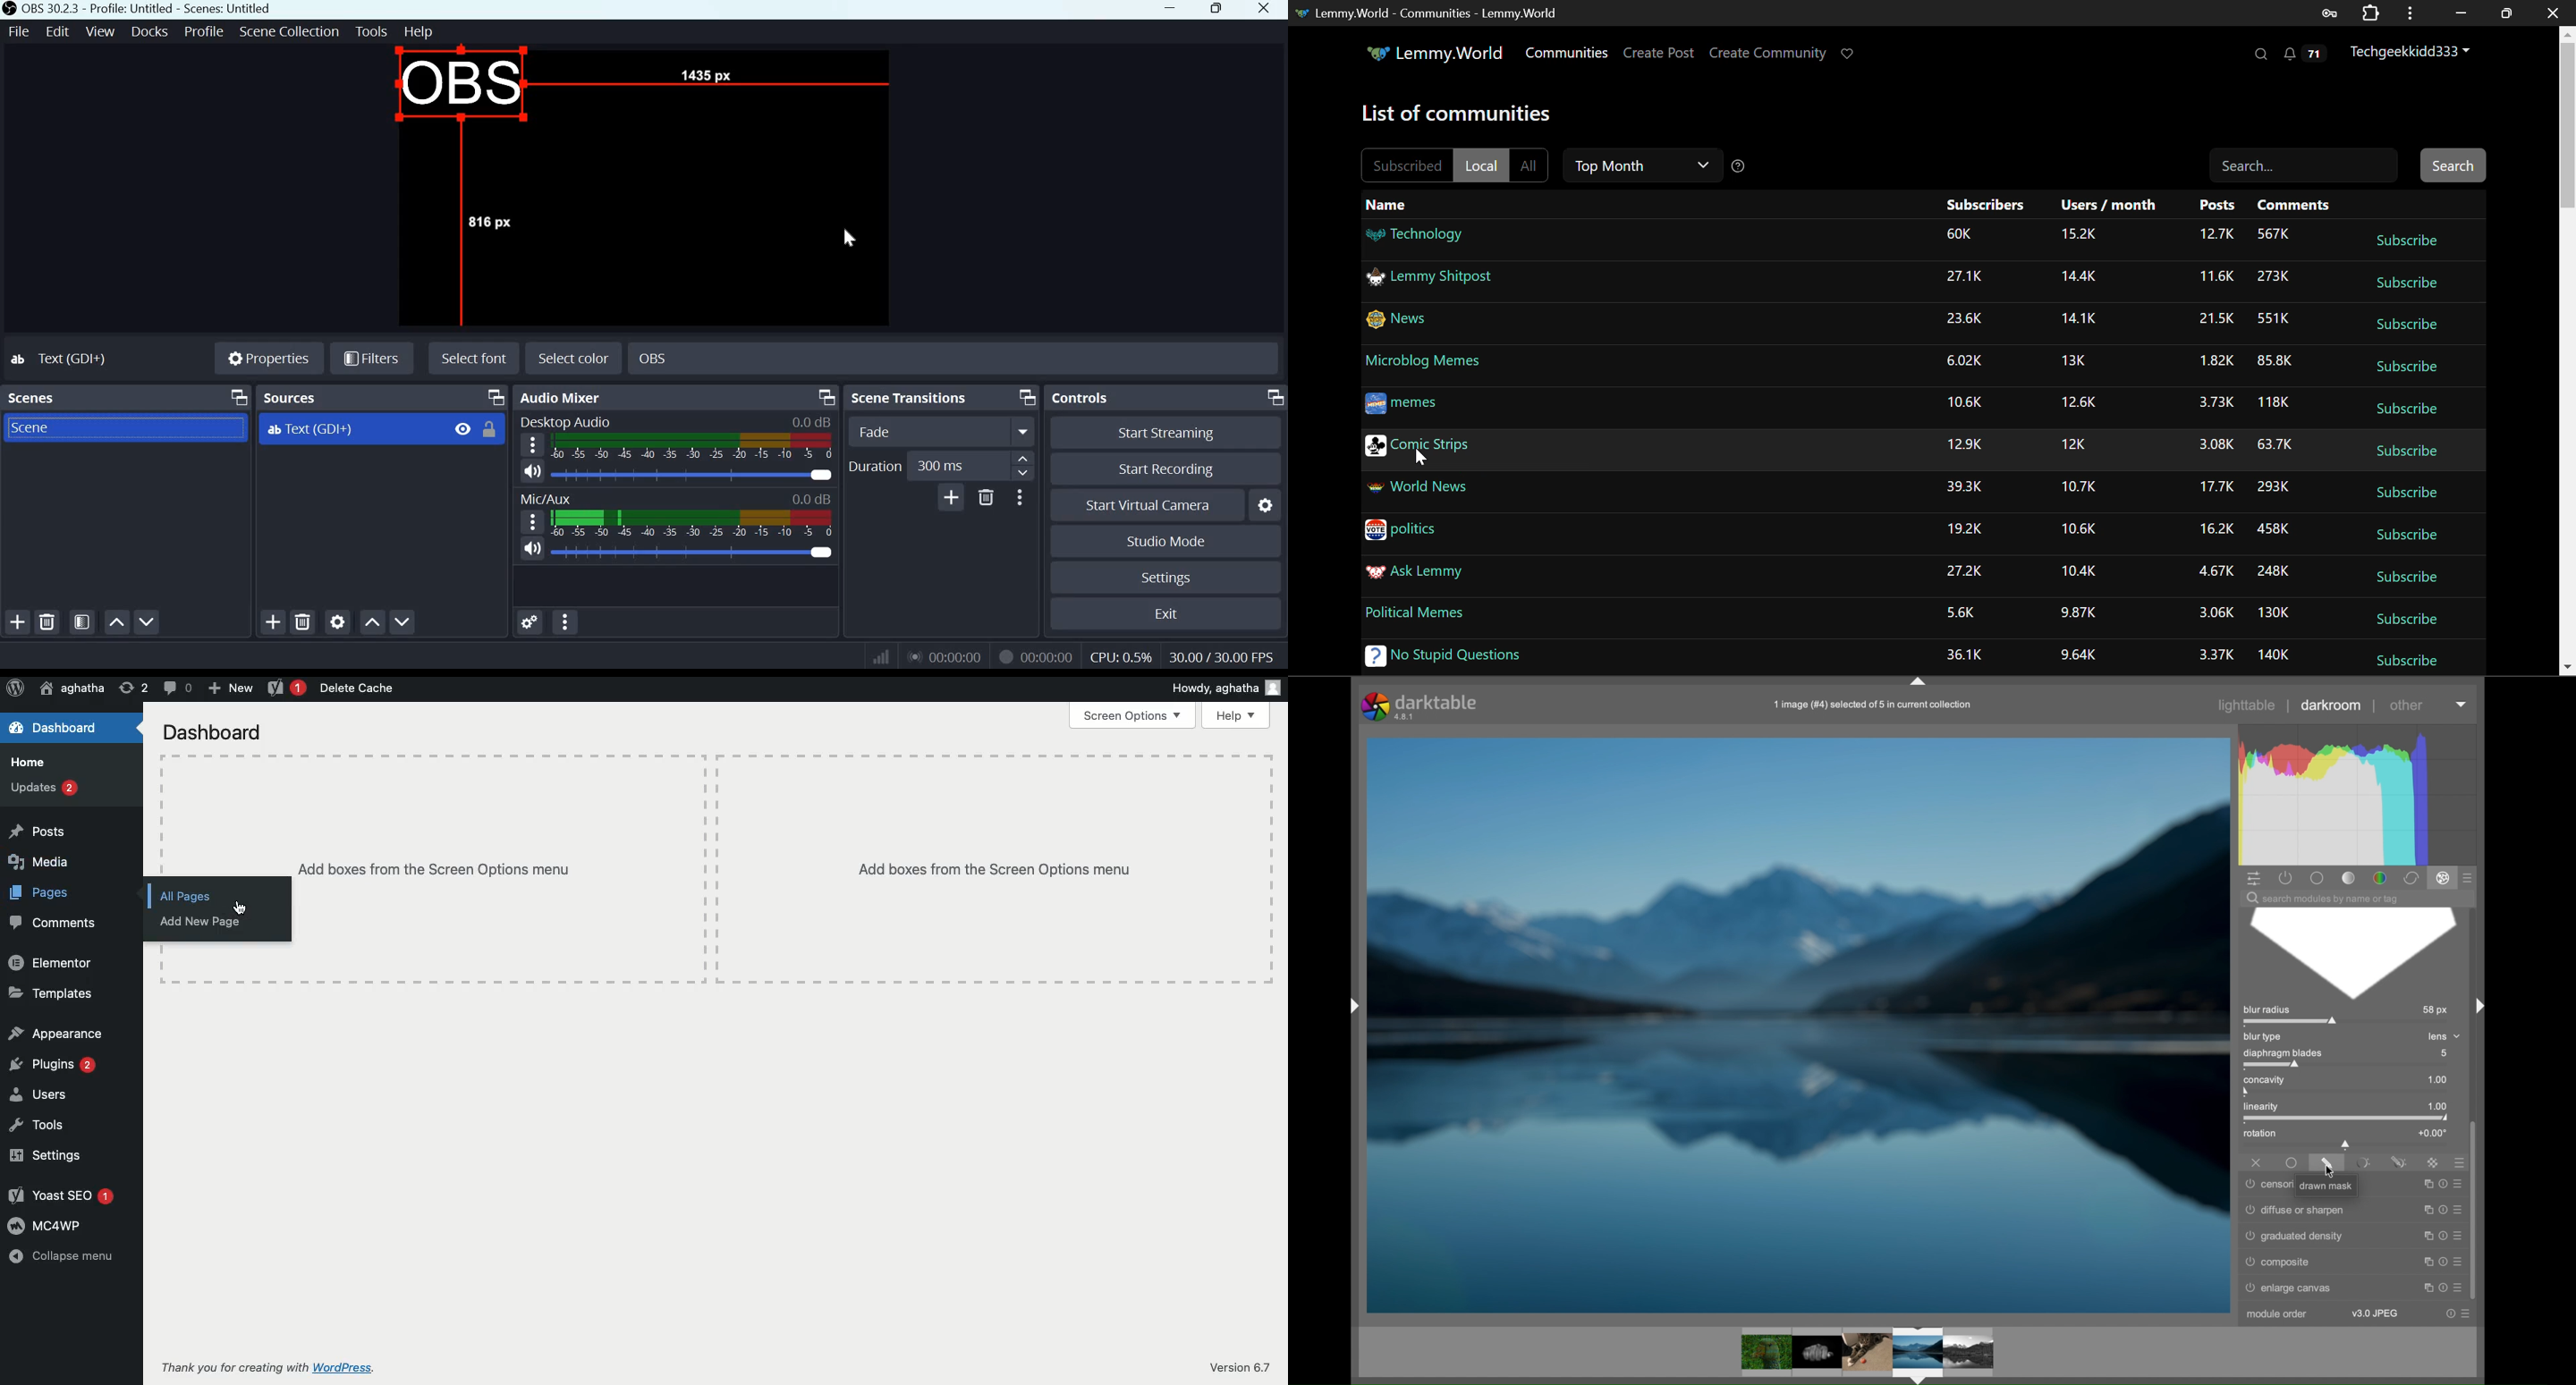 The width and height of the screenshot is (2576, 1400). I want to click on Select color, so click(576, 357).